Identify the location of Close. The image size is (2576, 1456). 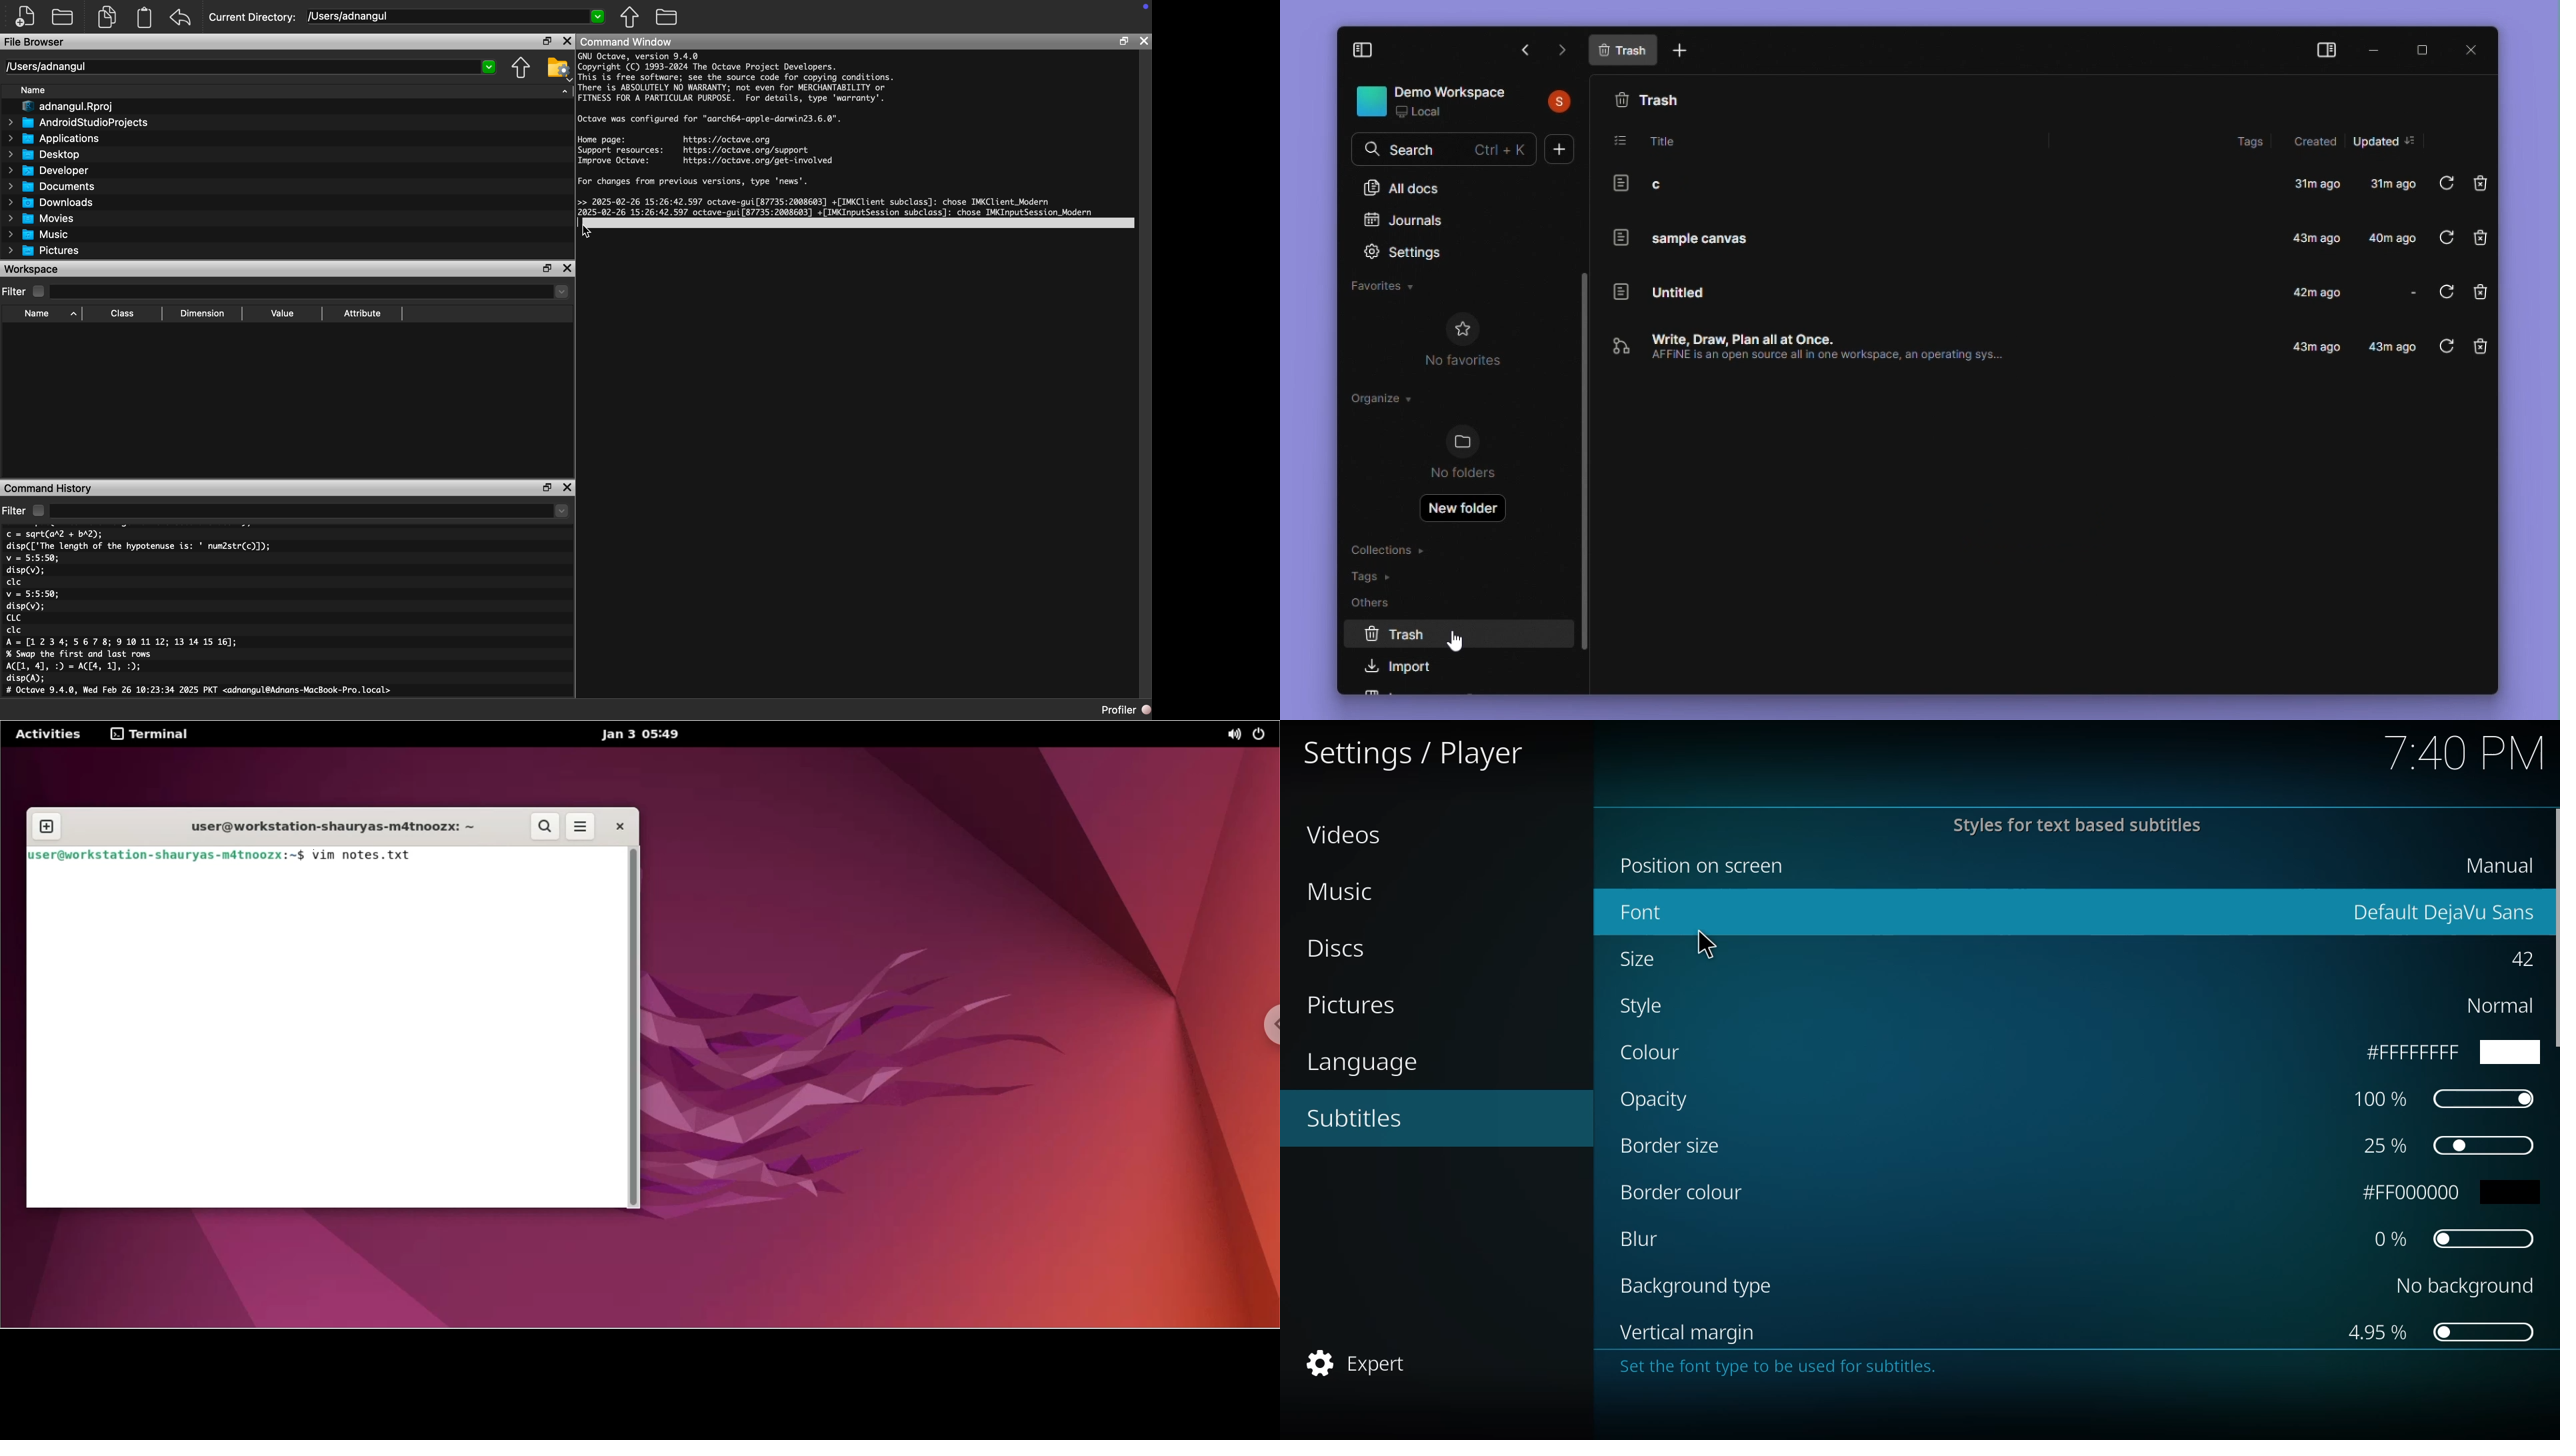
(567, 41).